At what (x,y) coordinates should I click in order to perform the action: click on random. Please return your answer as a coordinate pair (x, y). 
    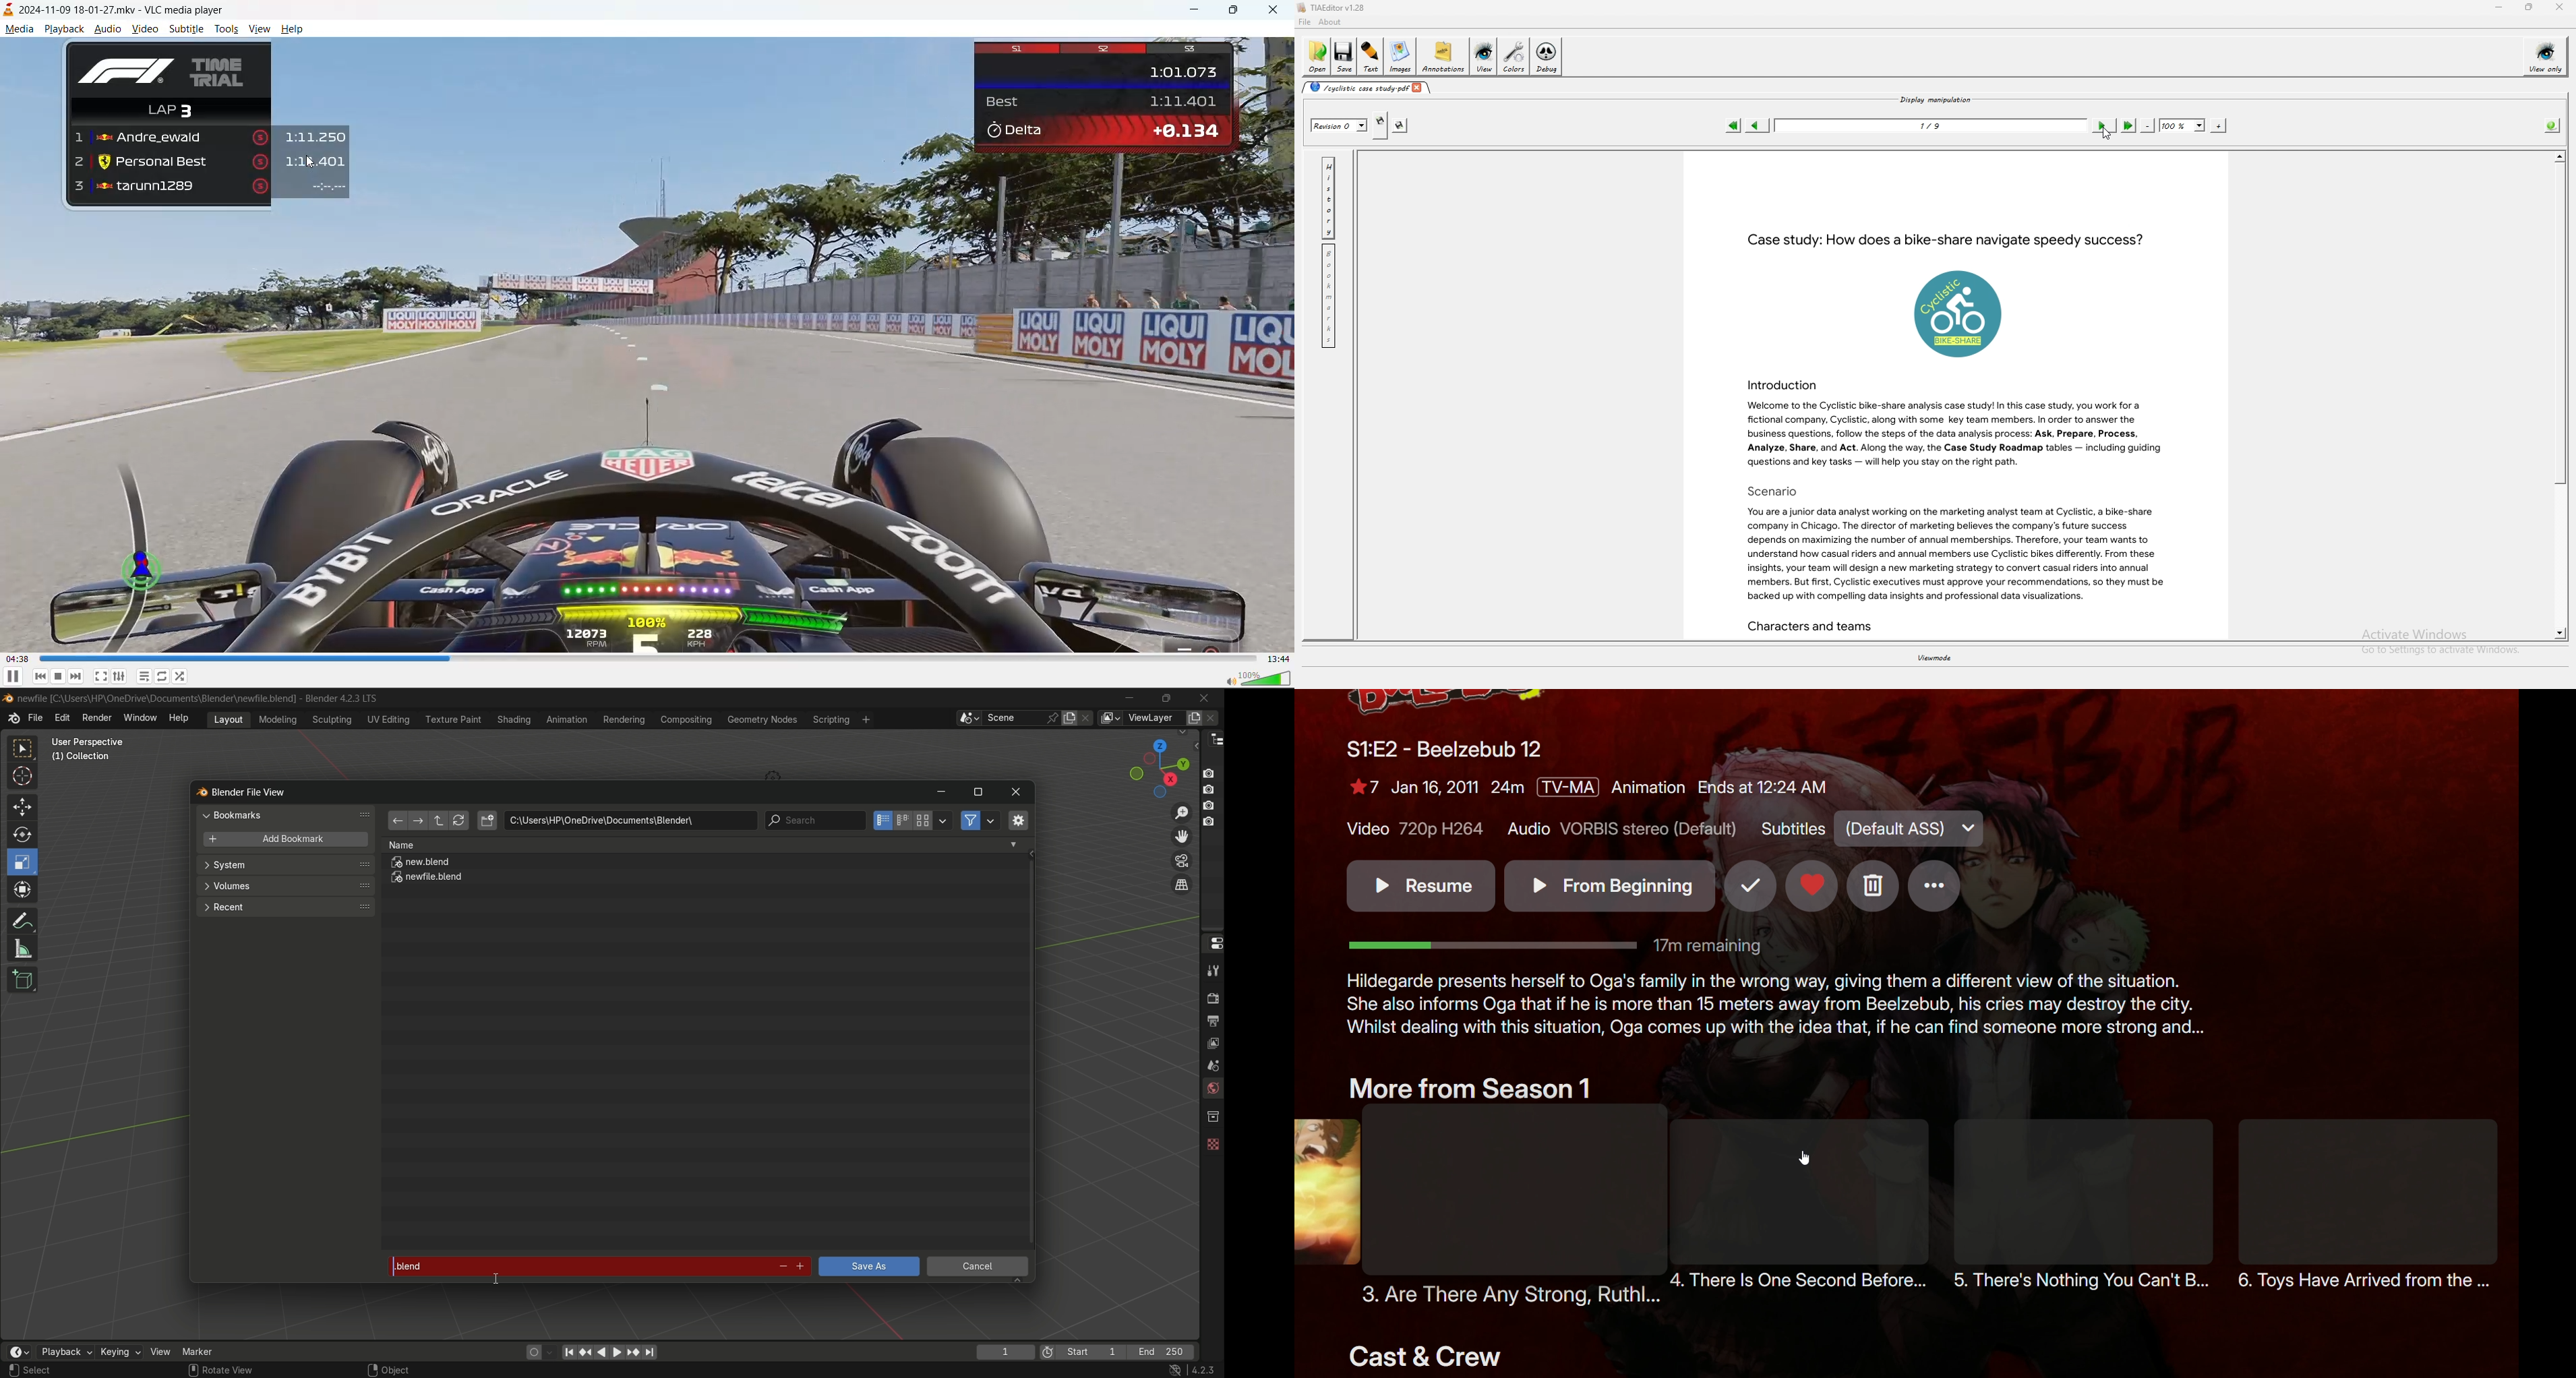
    Looking at the image, I should click on (184, 676).